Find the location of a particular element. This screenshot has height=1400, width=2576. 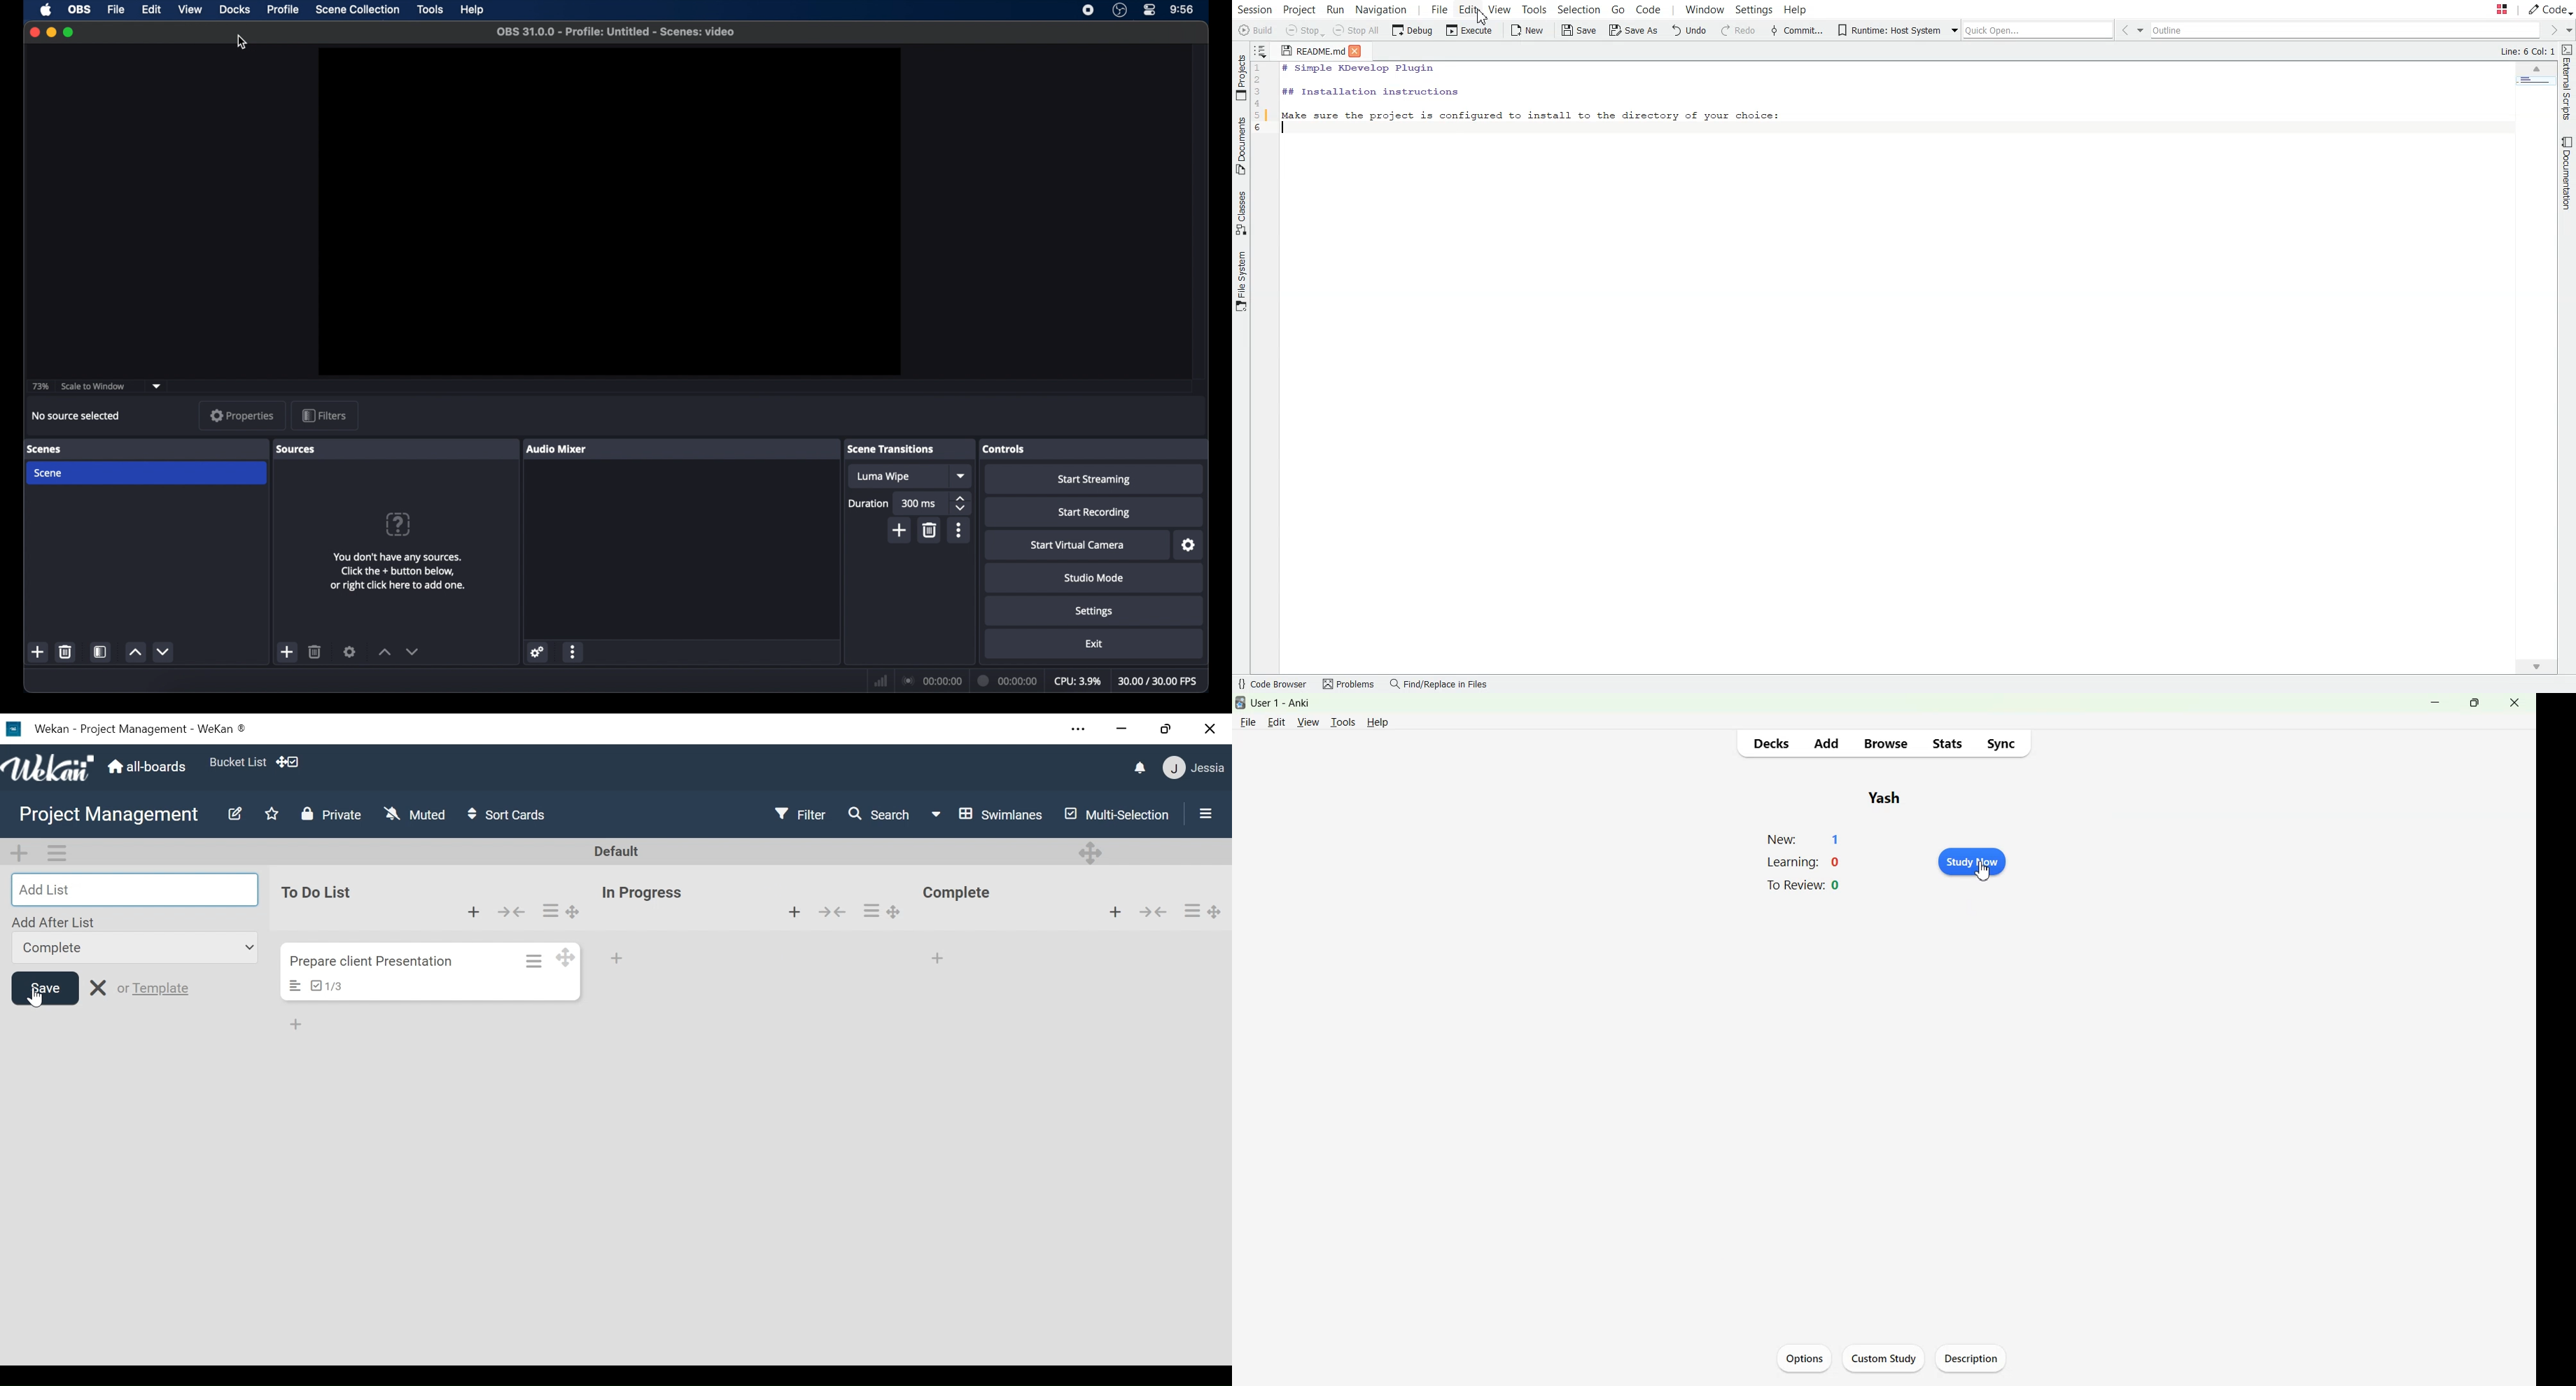

Code is located at coordinates (1656, 10).